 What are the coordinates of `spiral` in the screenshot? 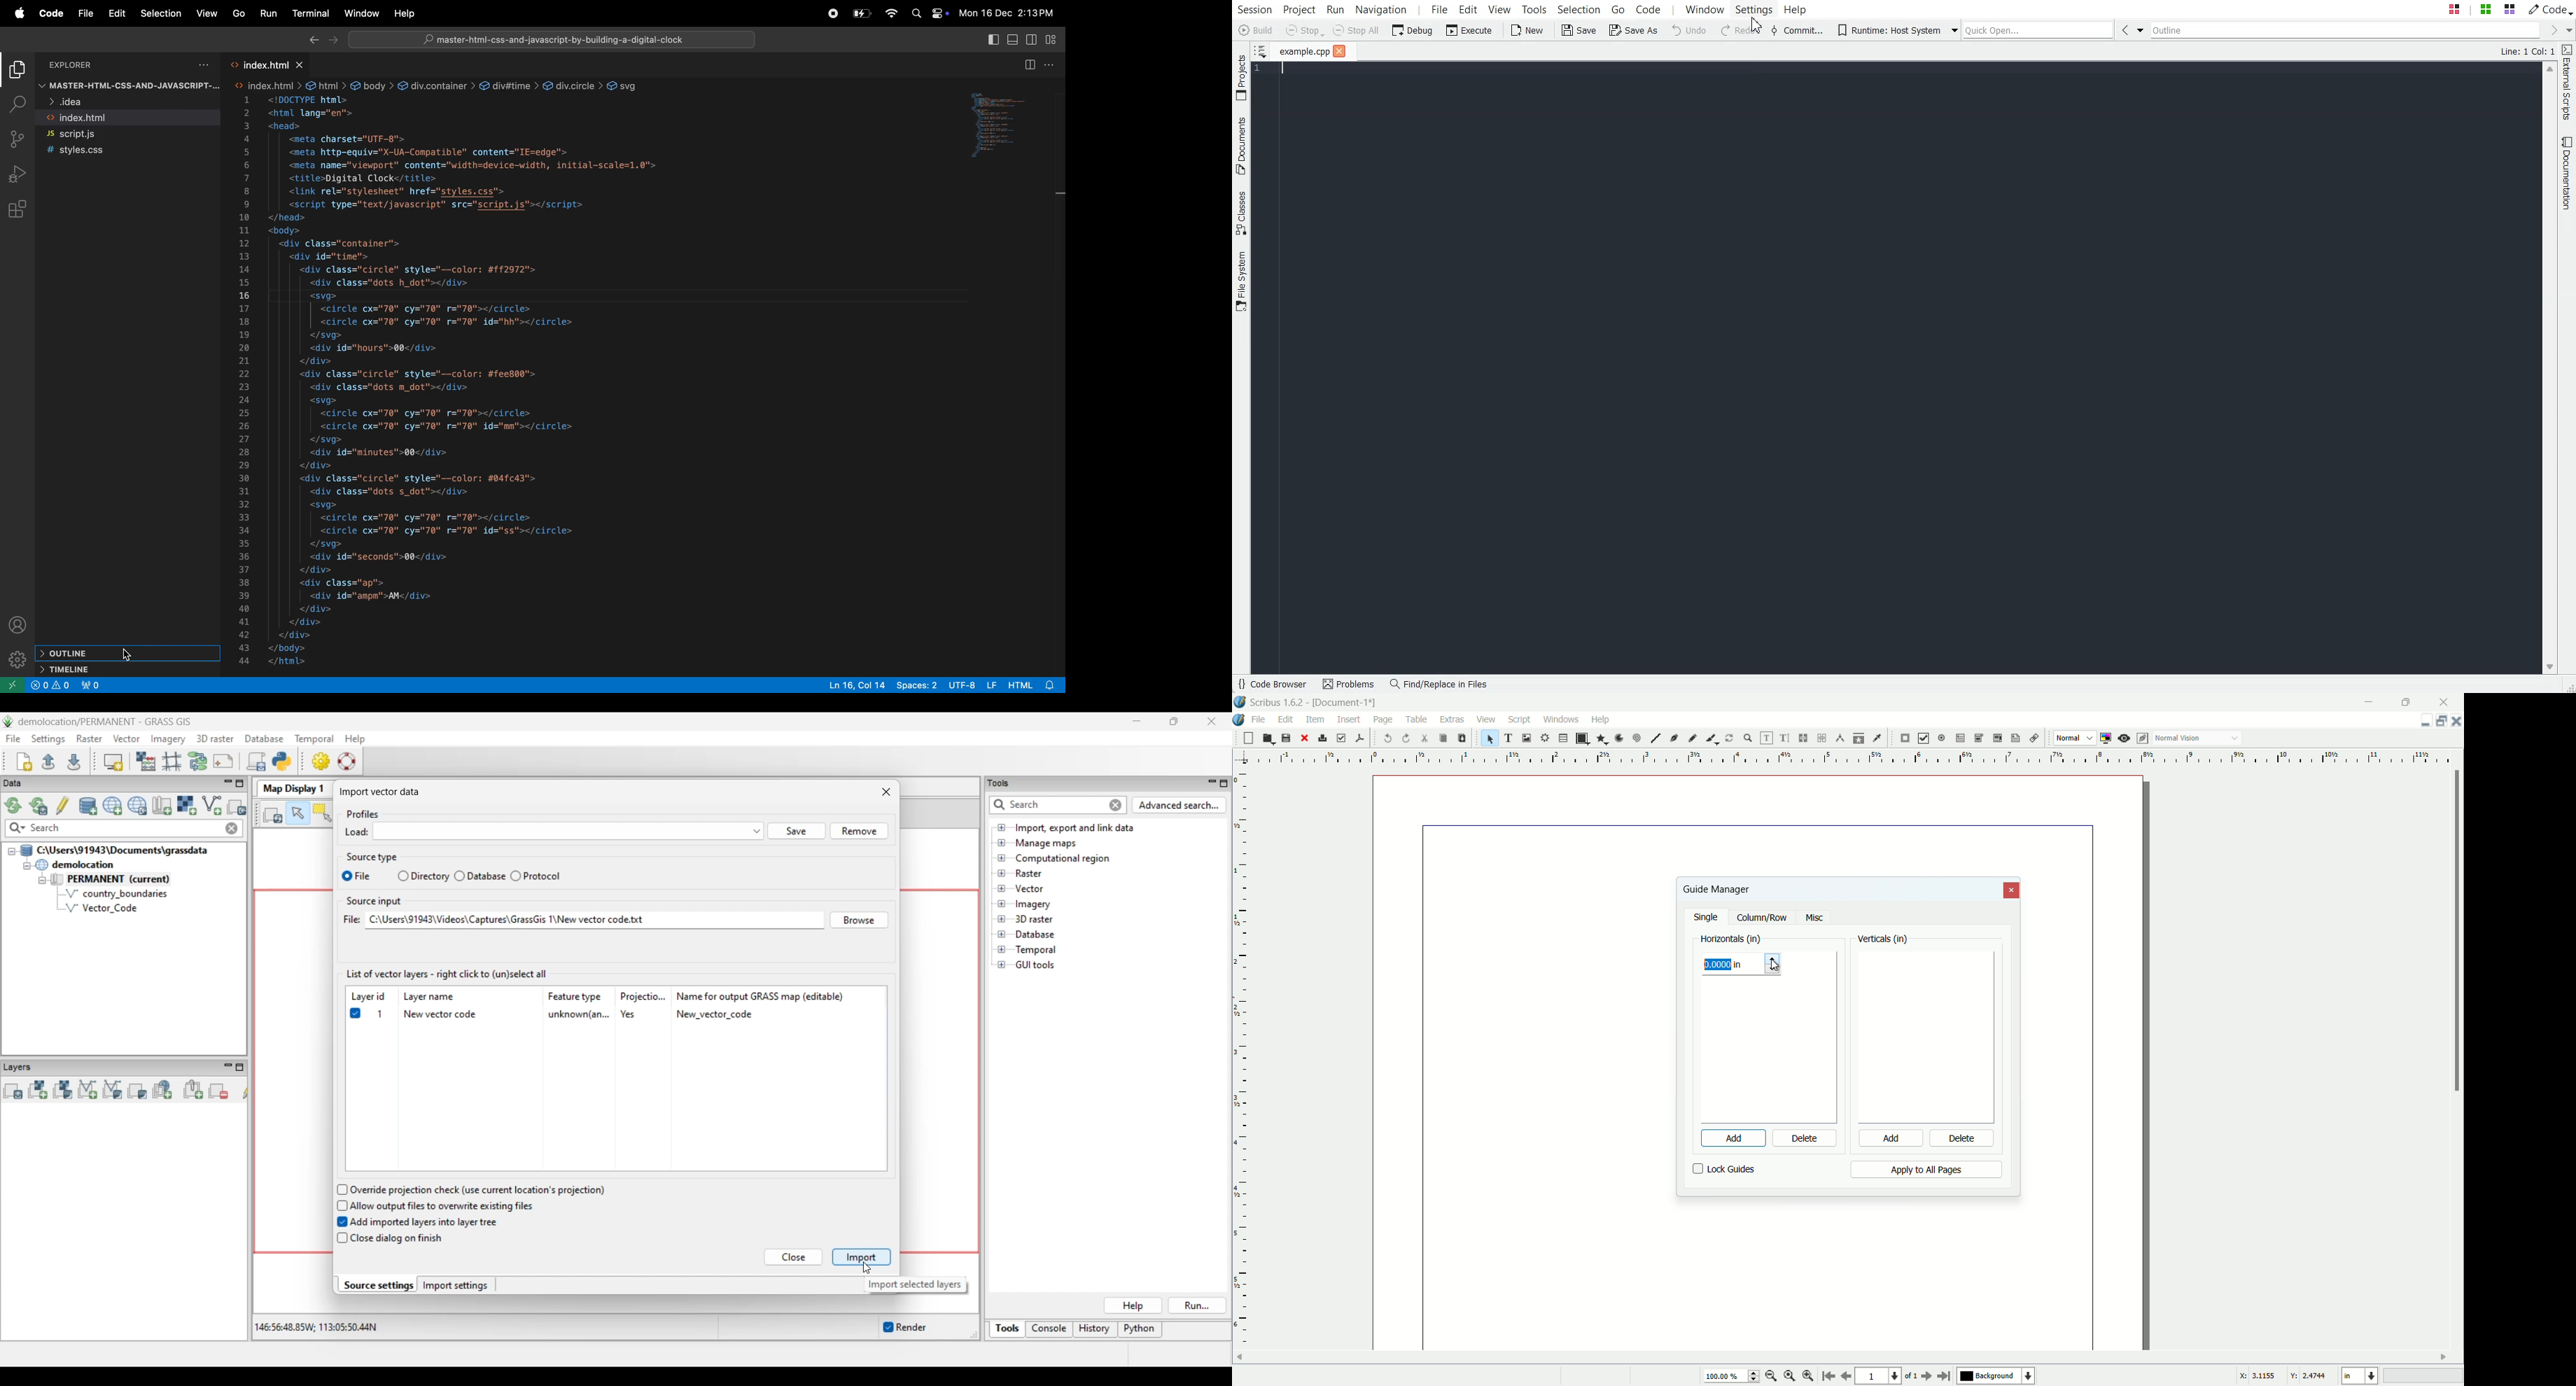 It's located at (1638, 739).